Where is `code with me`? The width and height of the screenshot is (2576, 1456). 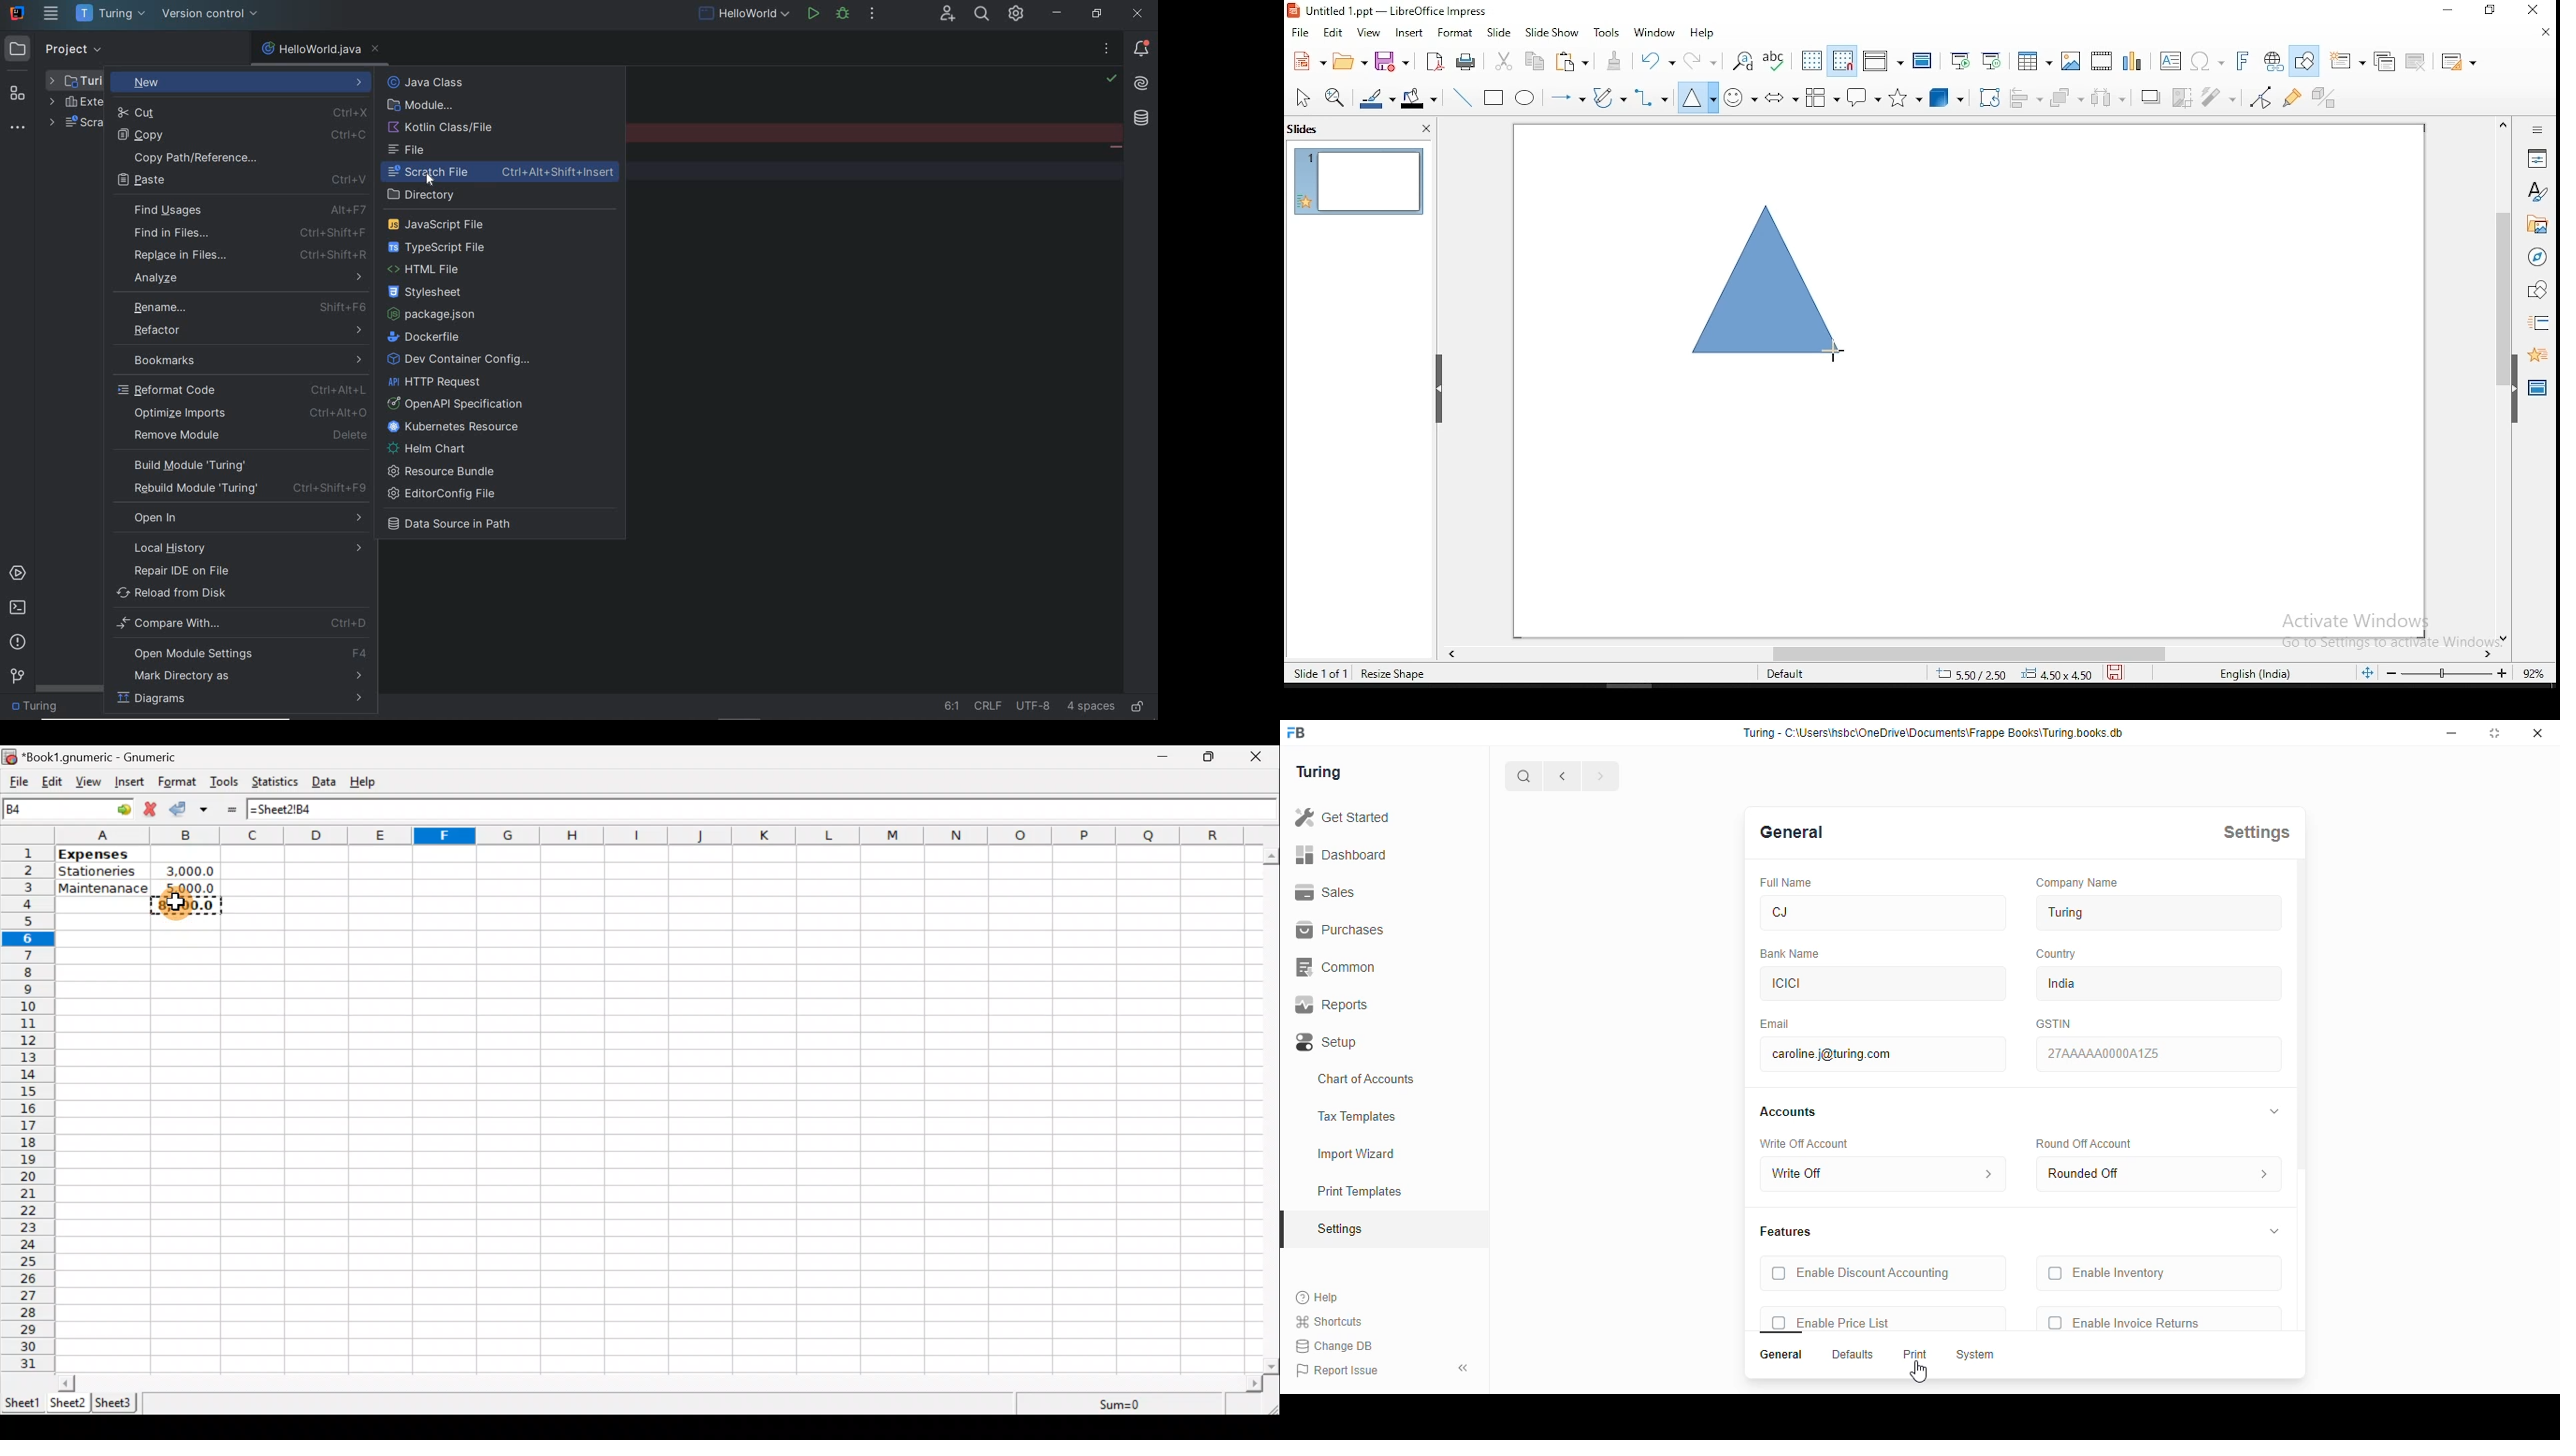
code with me is located at coordinates (948, 14).